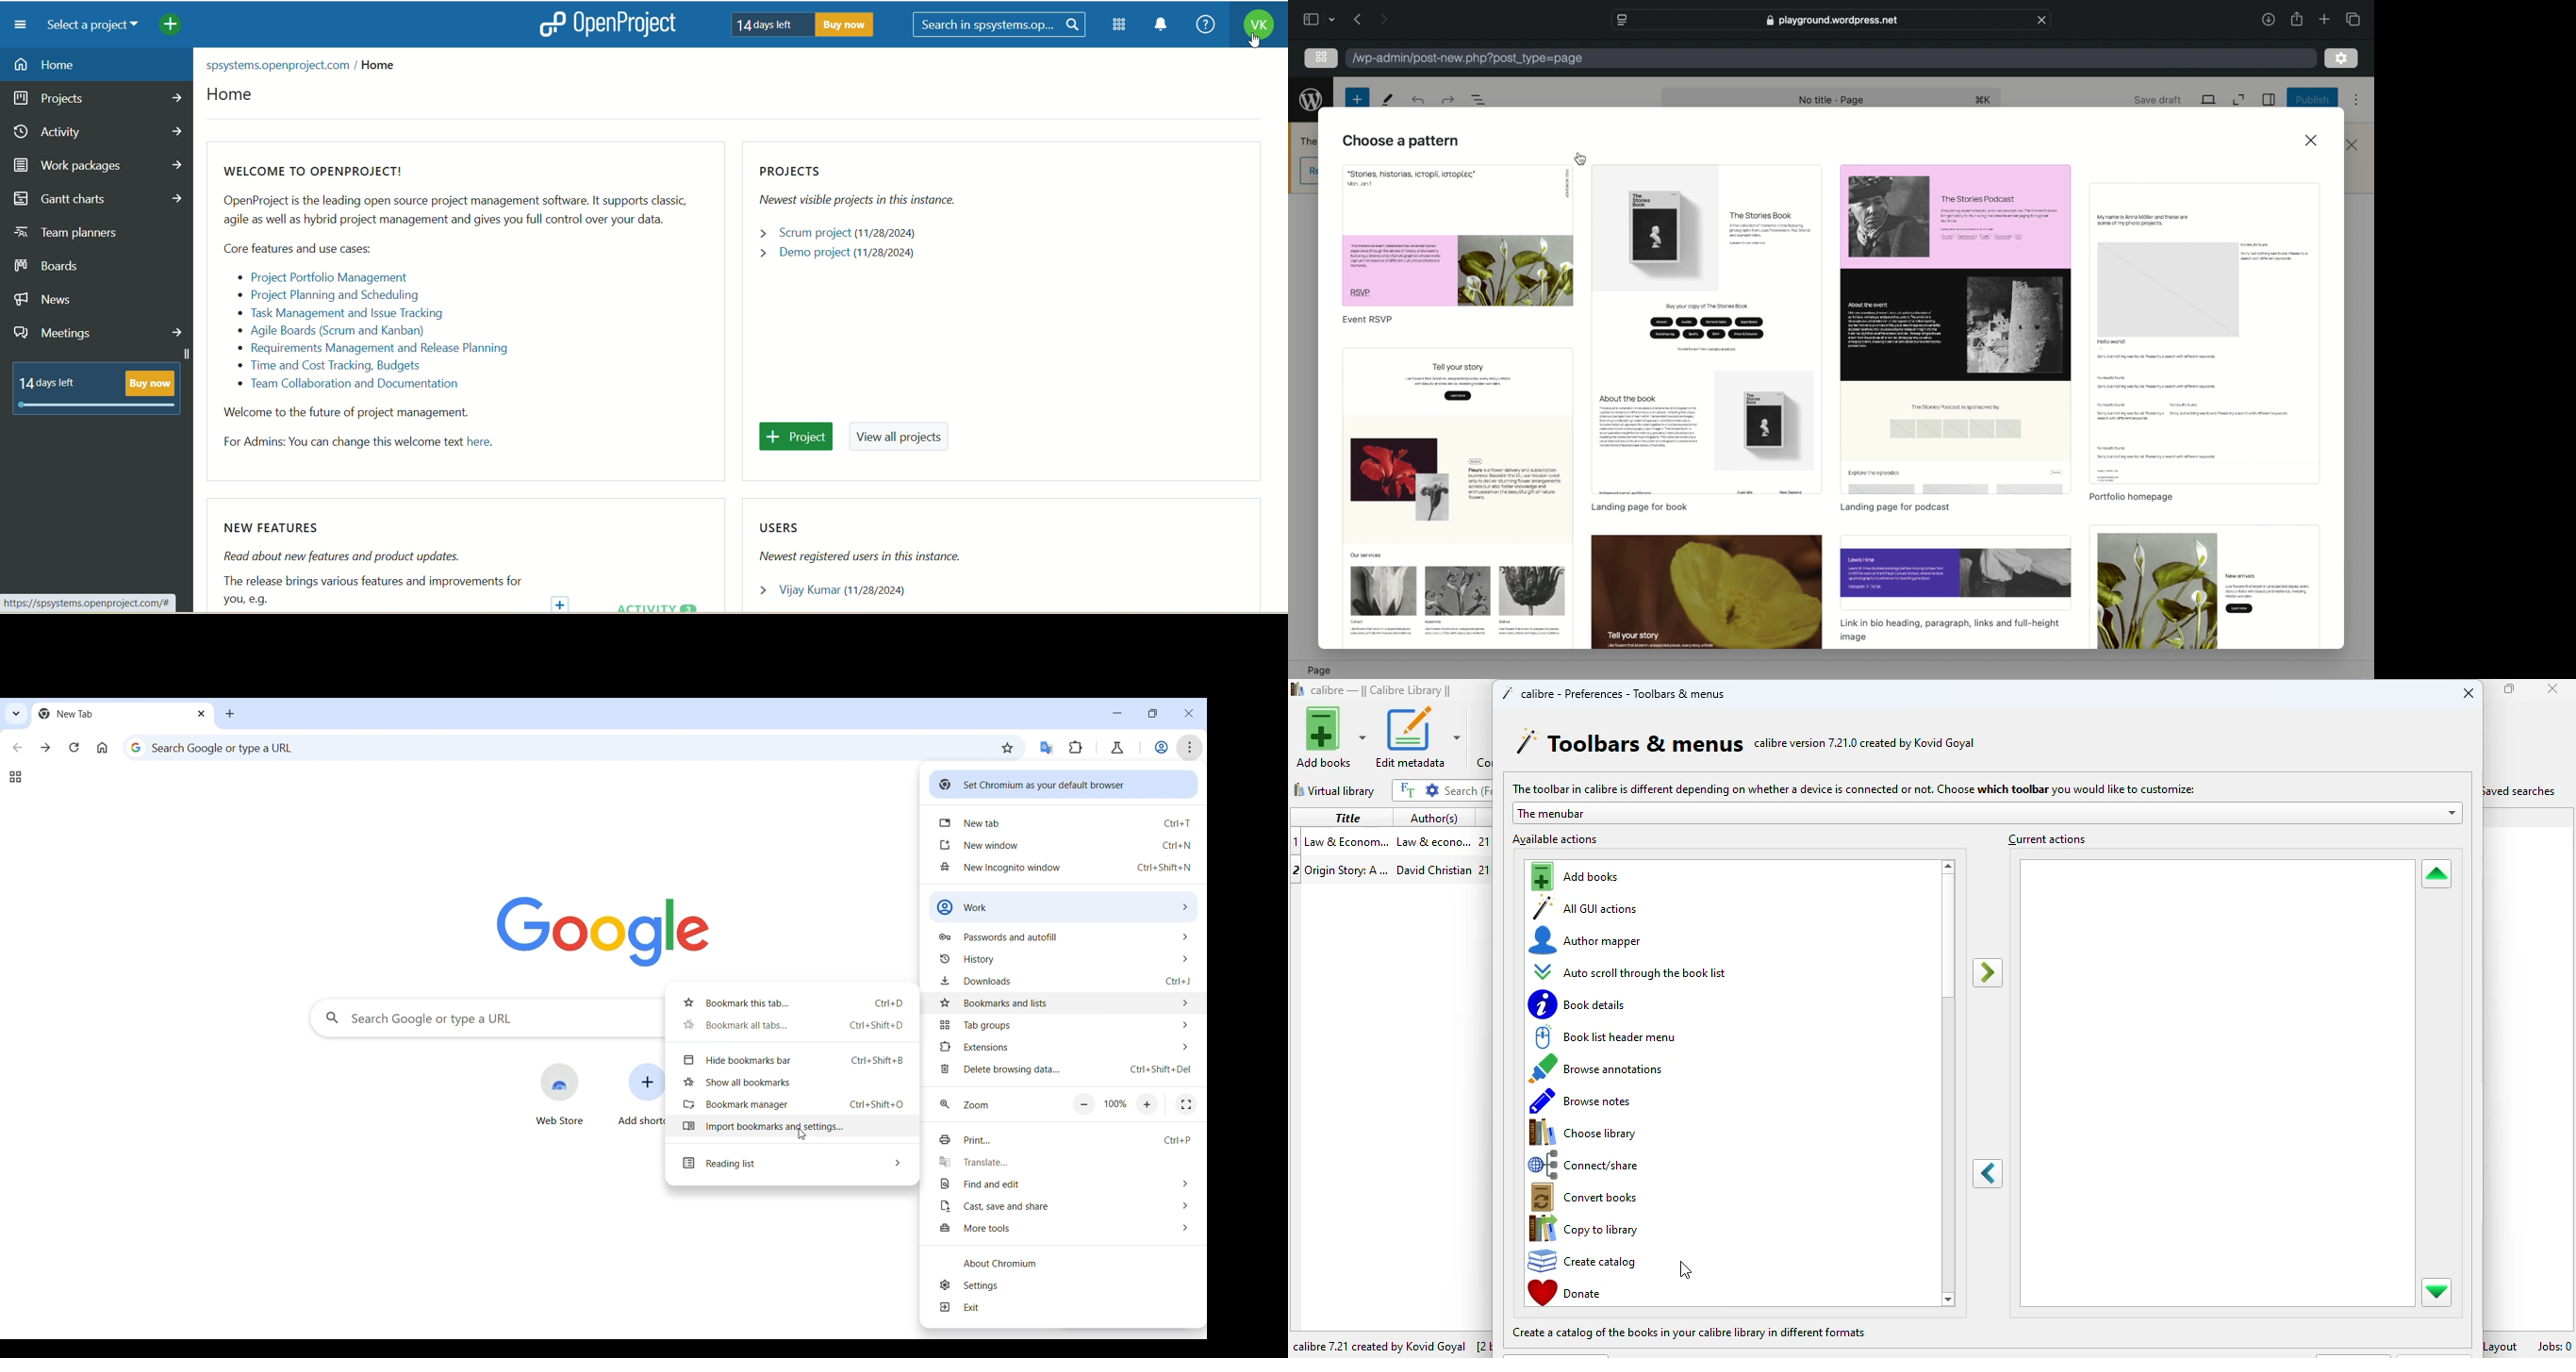  Describe the element at coordinates (1384, 19) in the screenshot. I see `next page` at that location.